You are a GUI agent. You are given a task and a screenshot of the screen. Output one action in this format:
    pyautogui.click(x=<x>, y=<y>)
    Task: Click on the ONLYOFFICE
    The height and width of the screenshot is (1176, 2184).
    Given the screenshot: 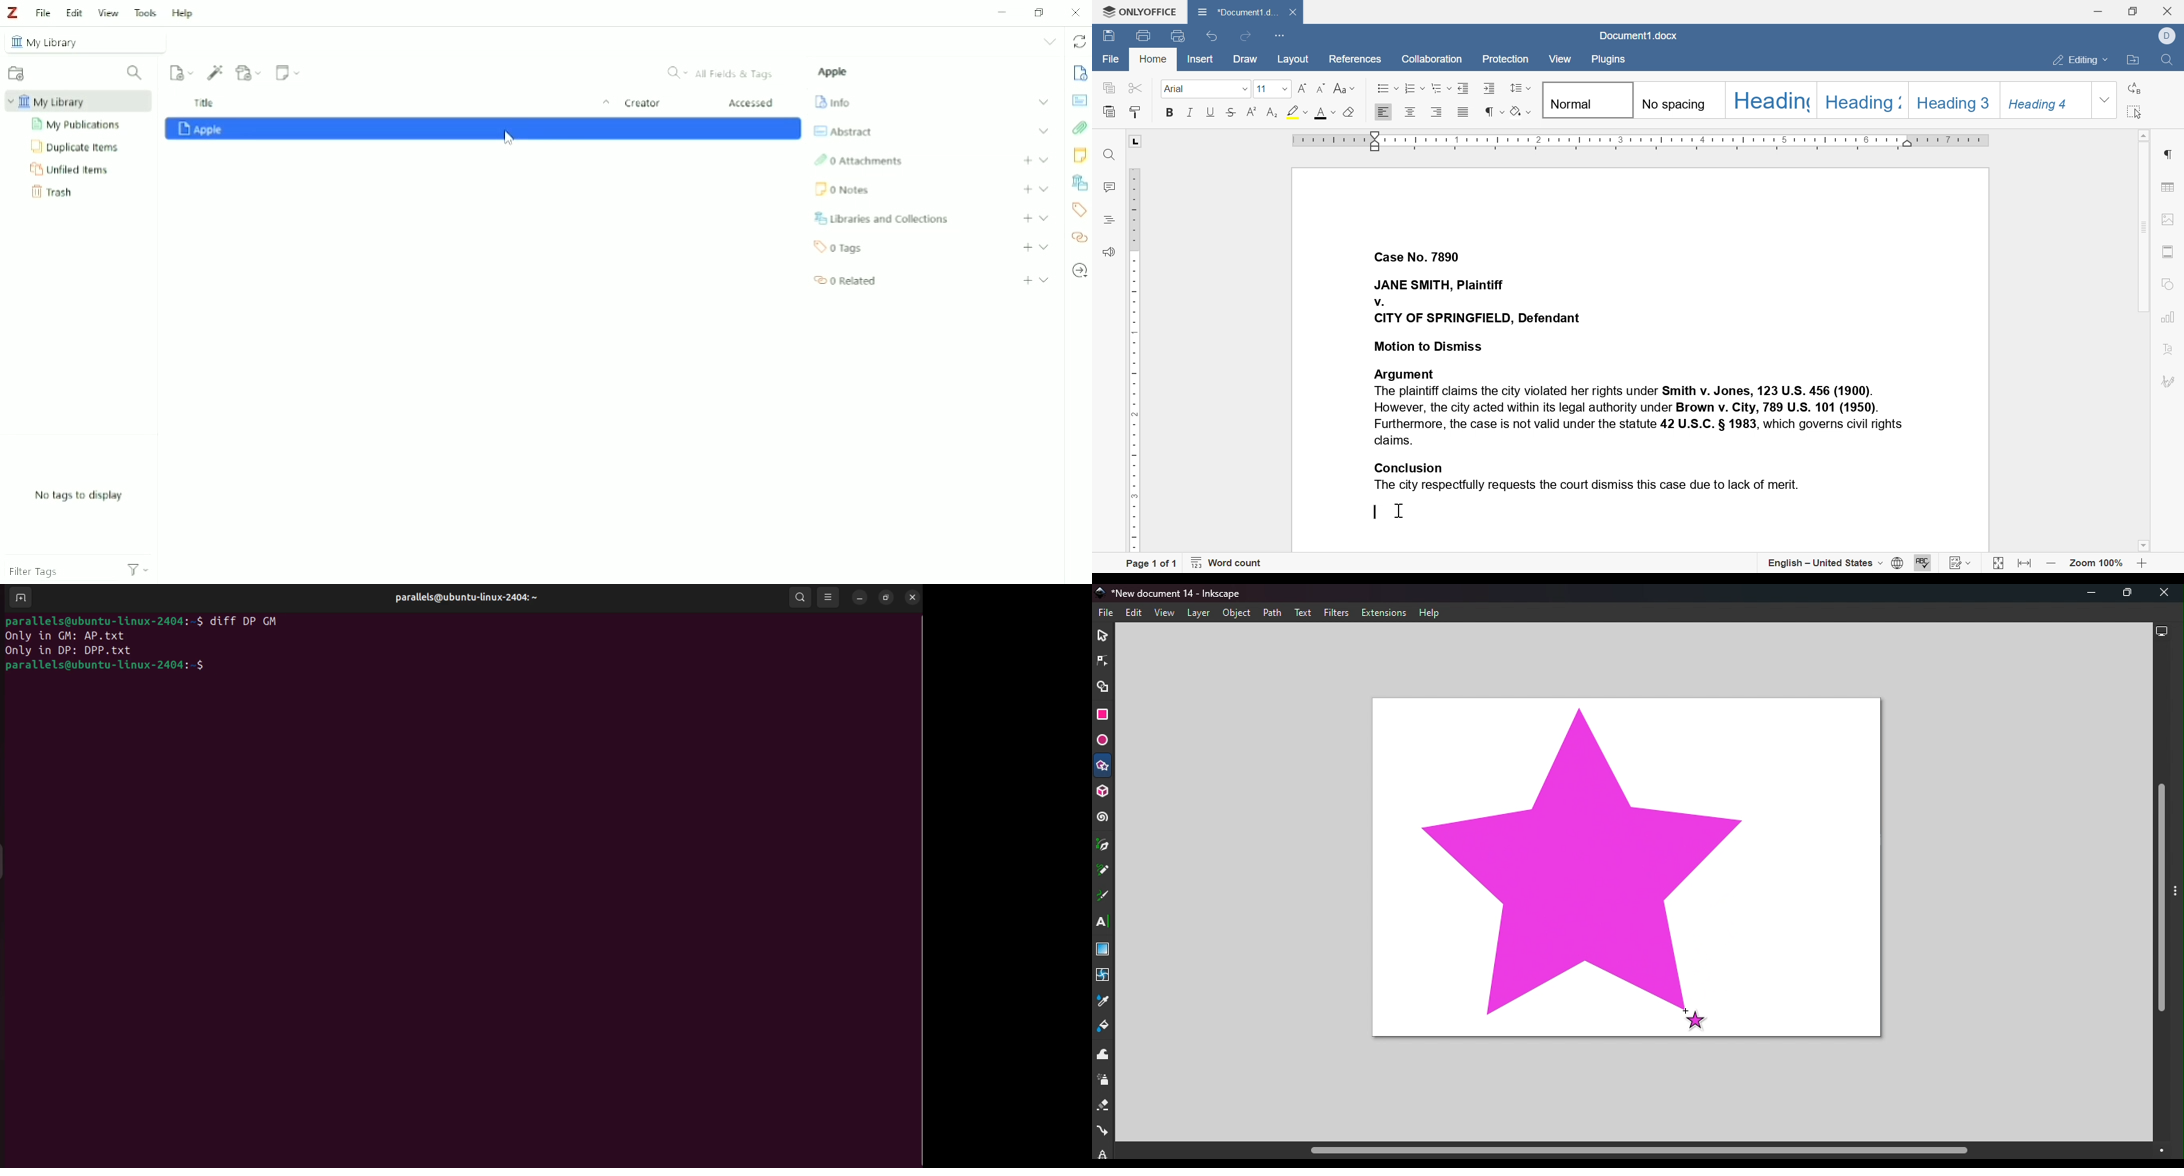 What is the action you would take?
    pyautogui.click(x=1138, y=14)
    